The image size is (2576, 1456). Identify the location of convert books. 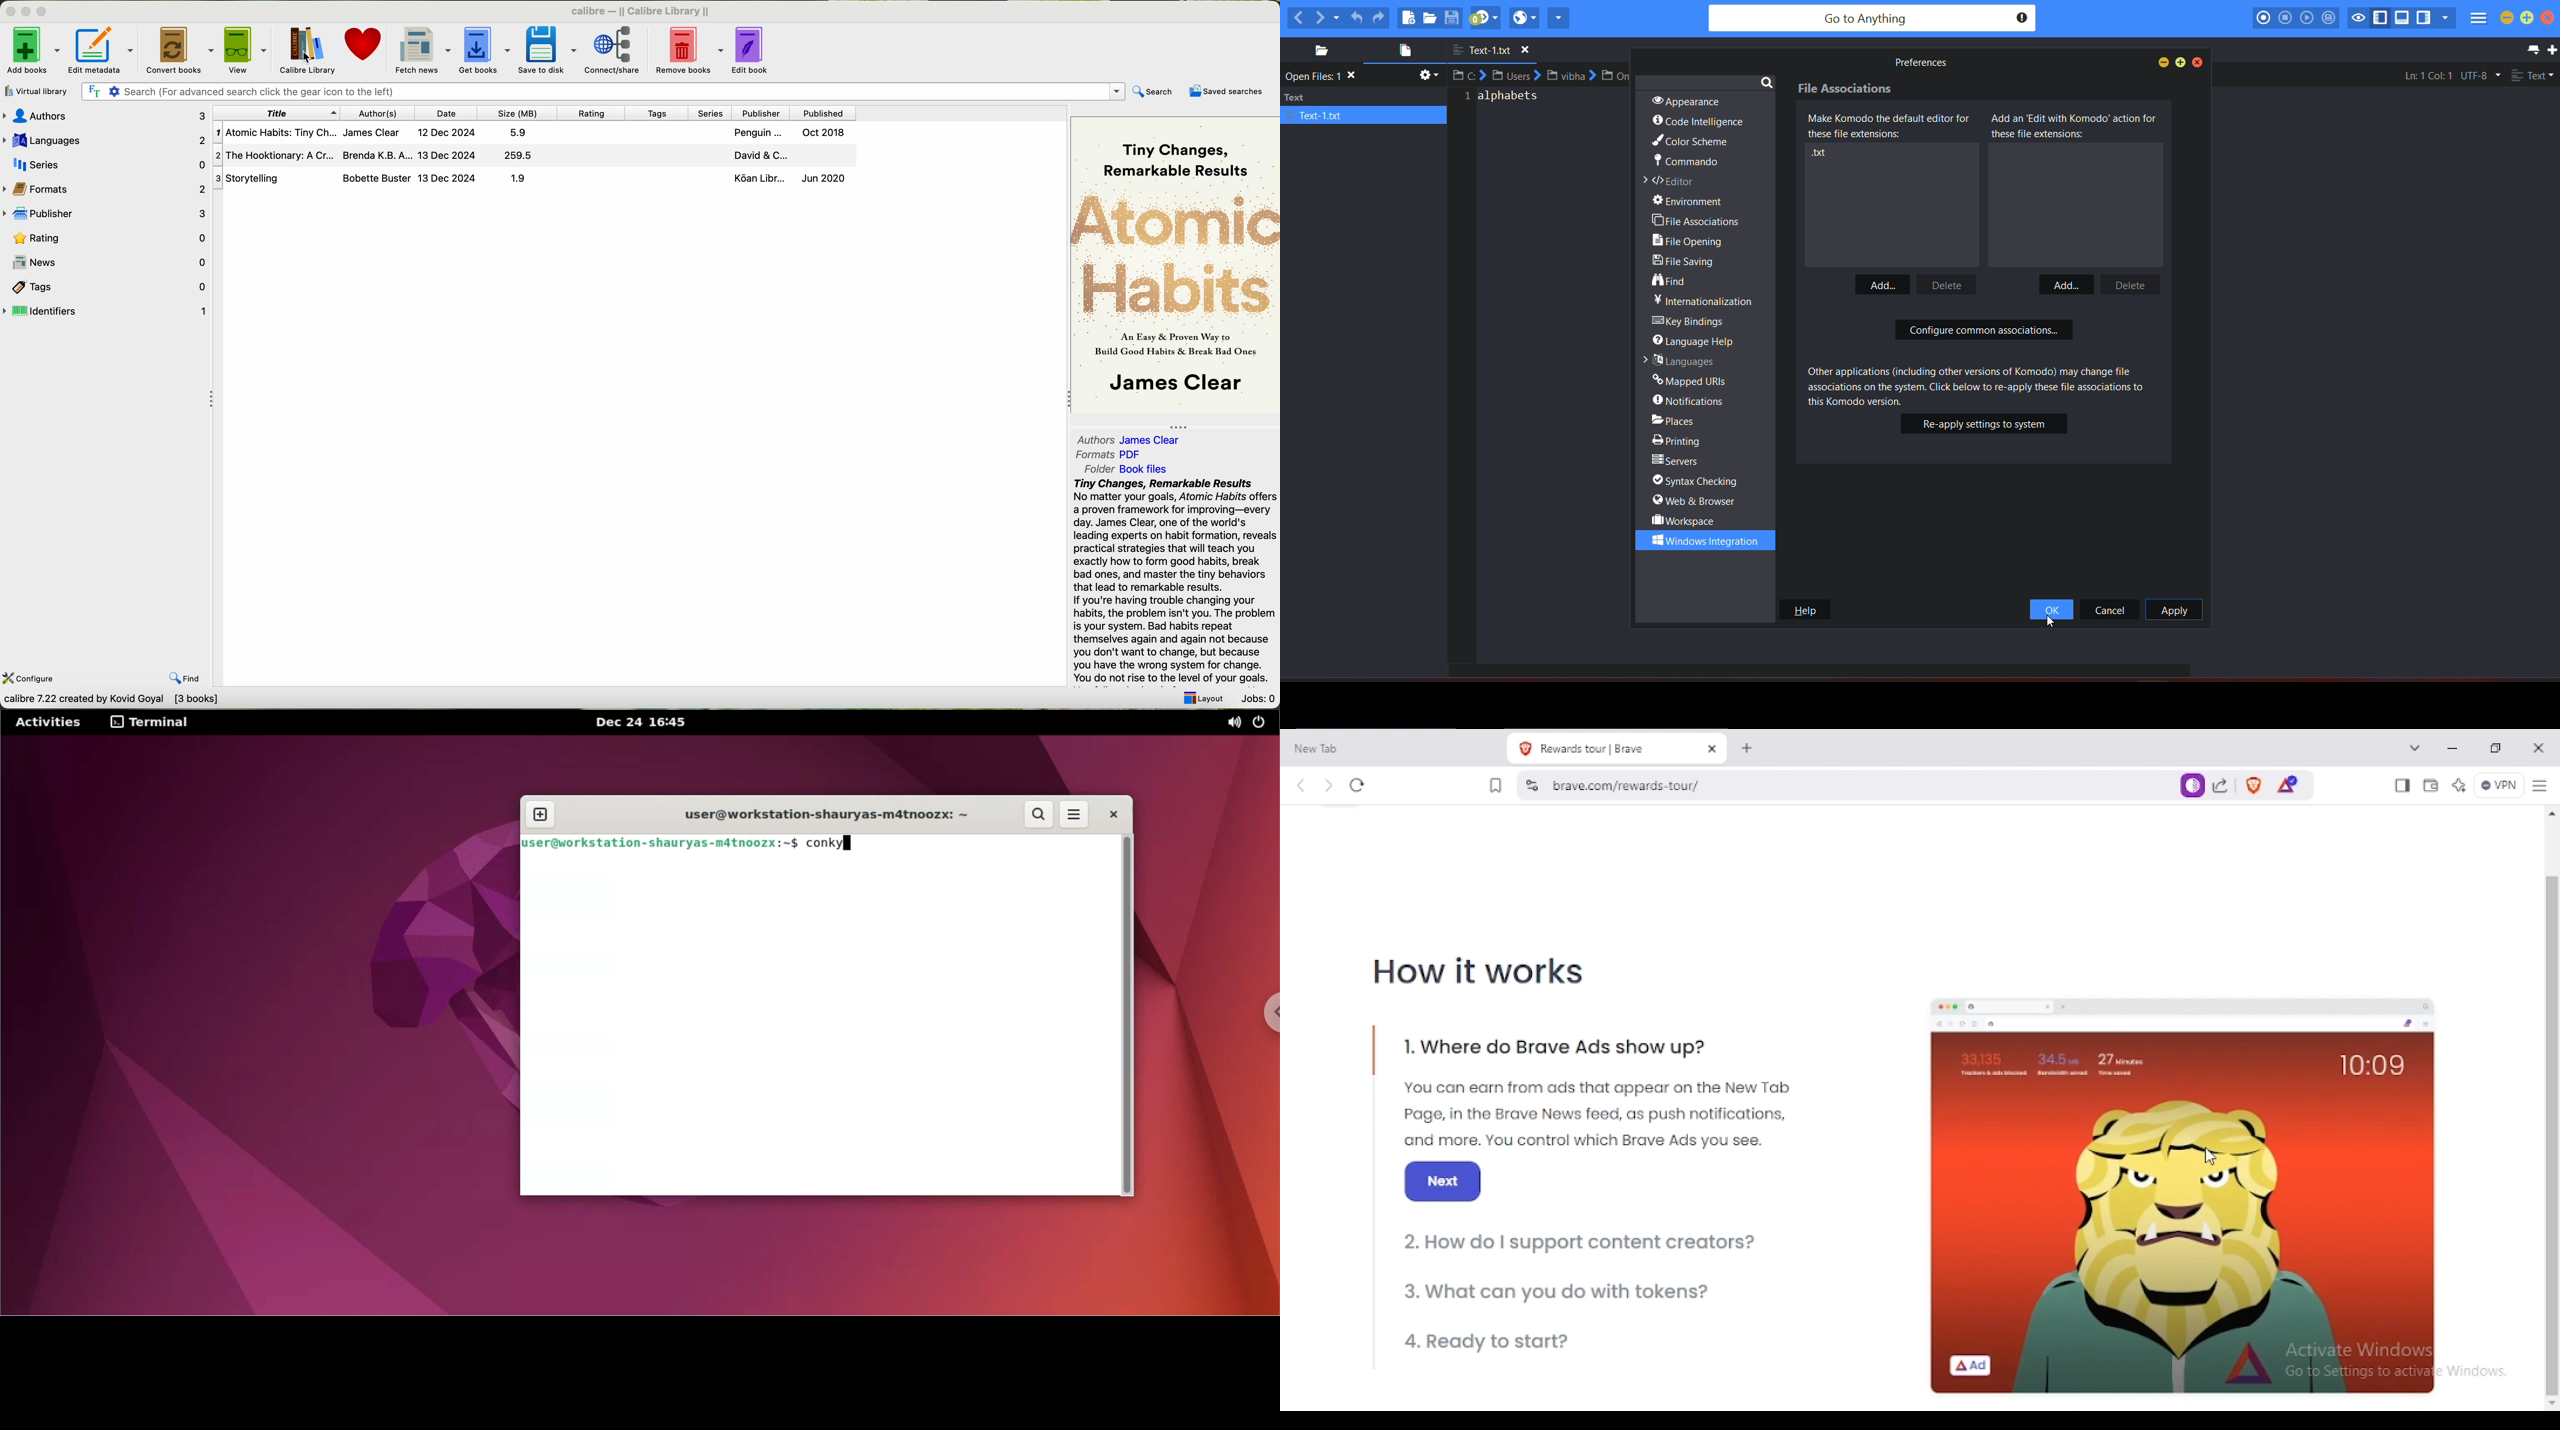
(178, 49).